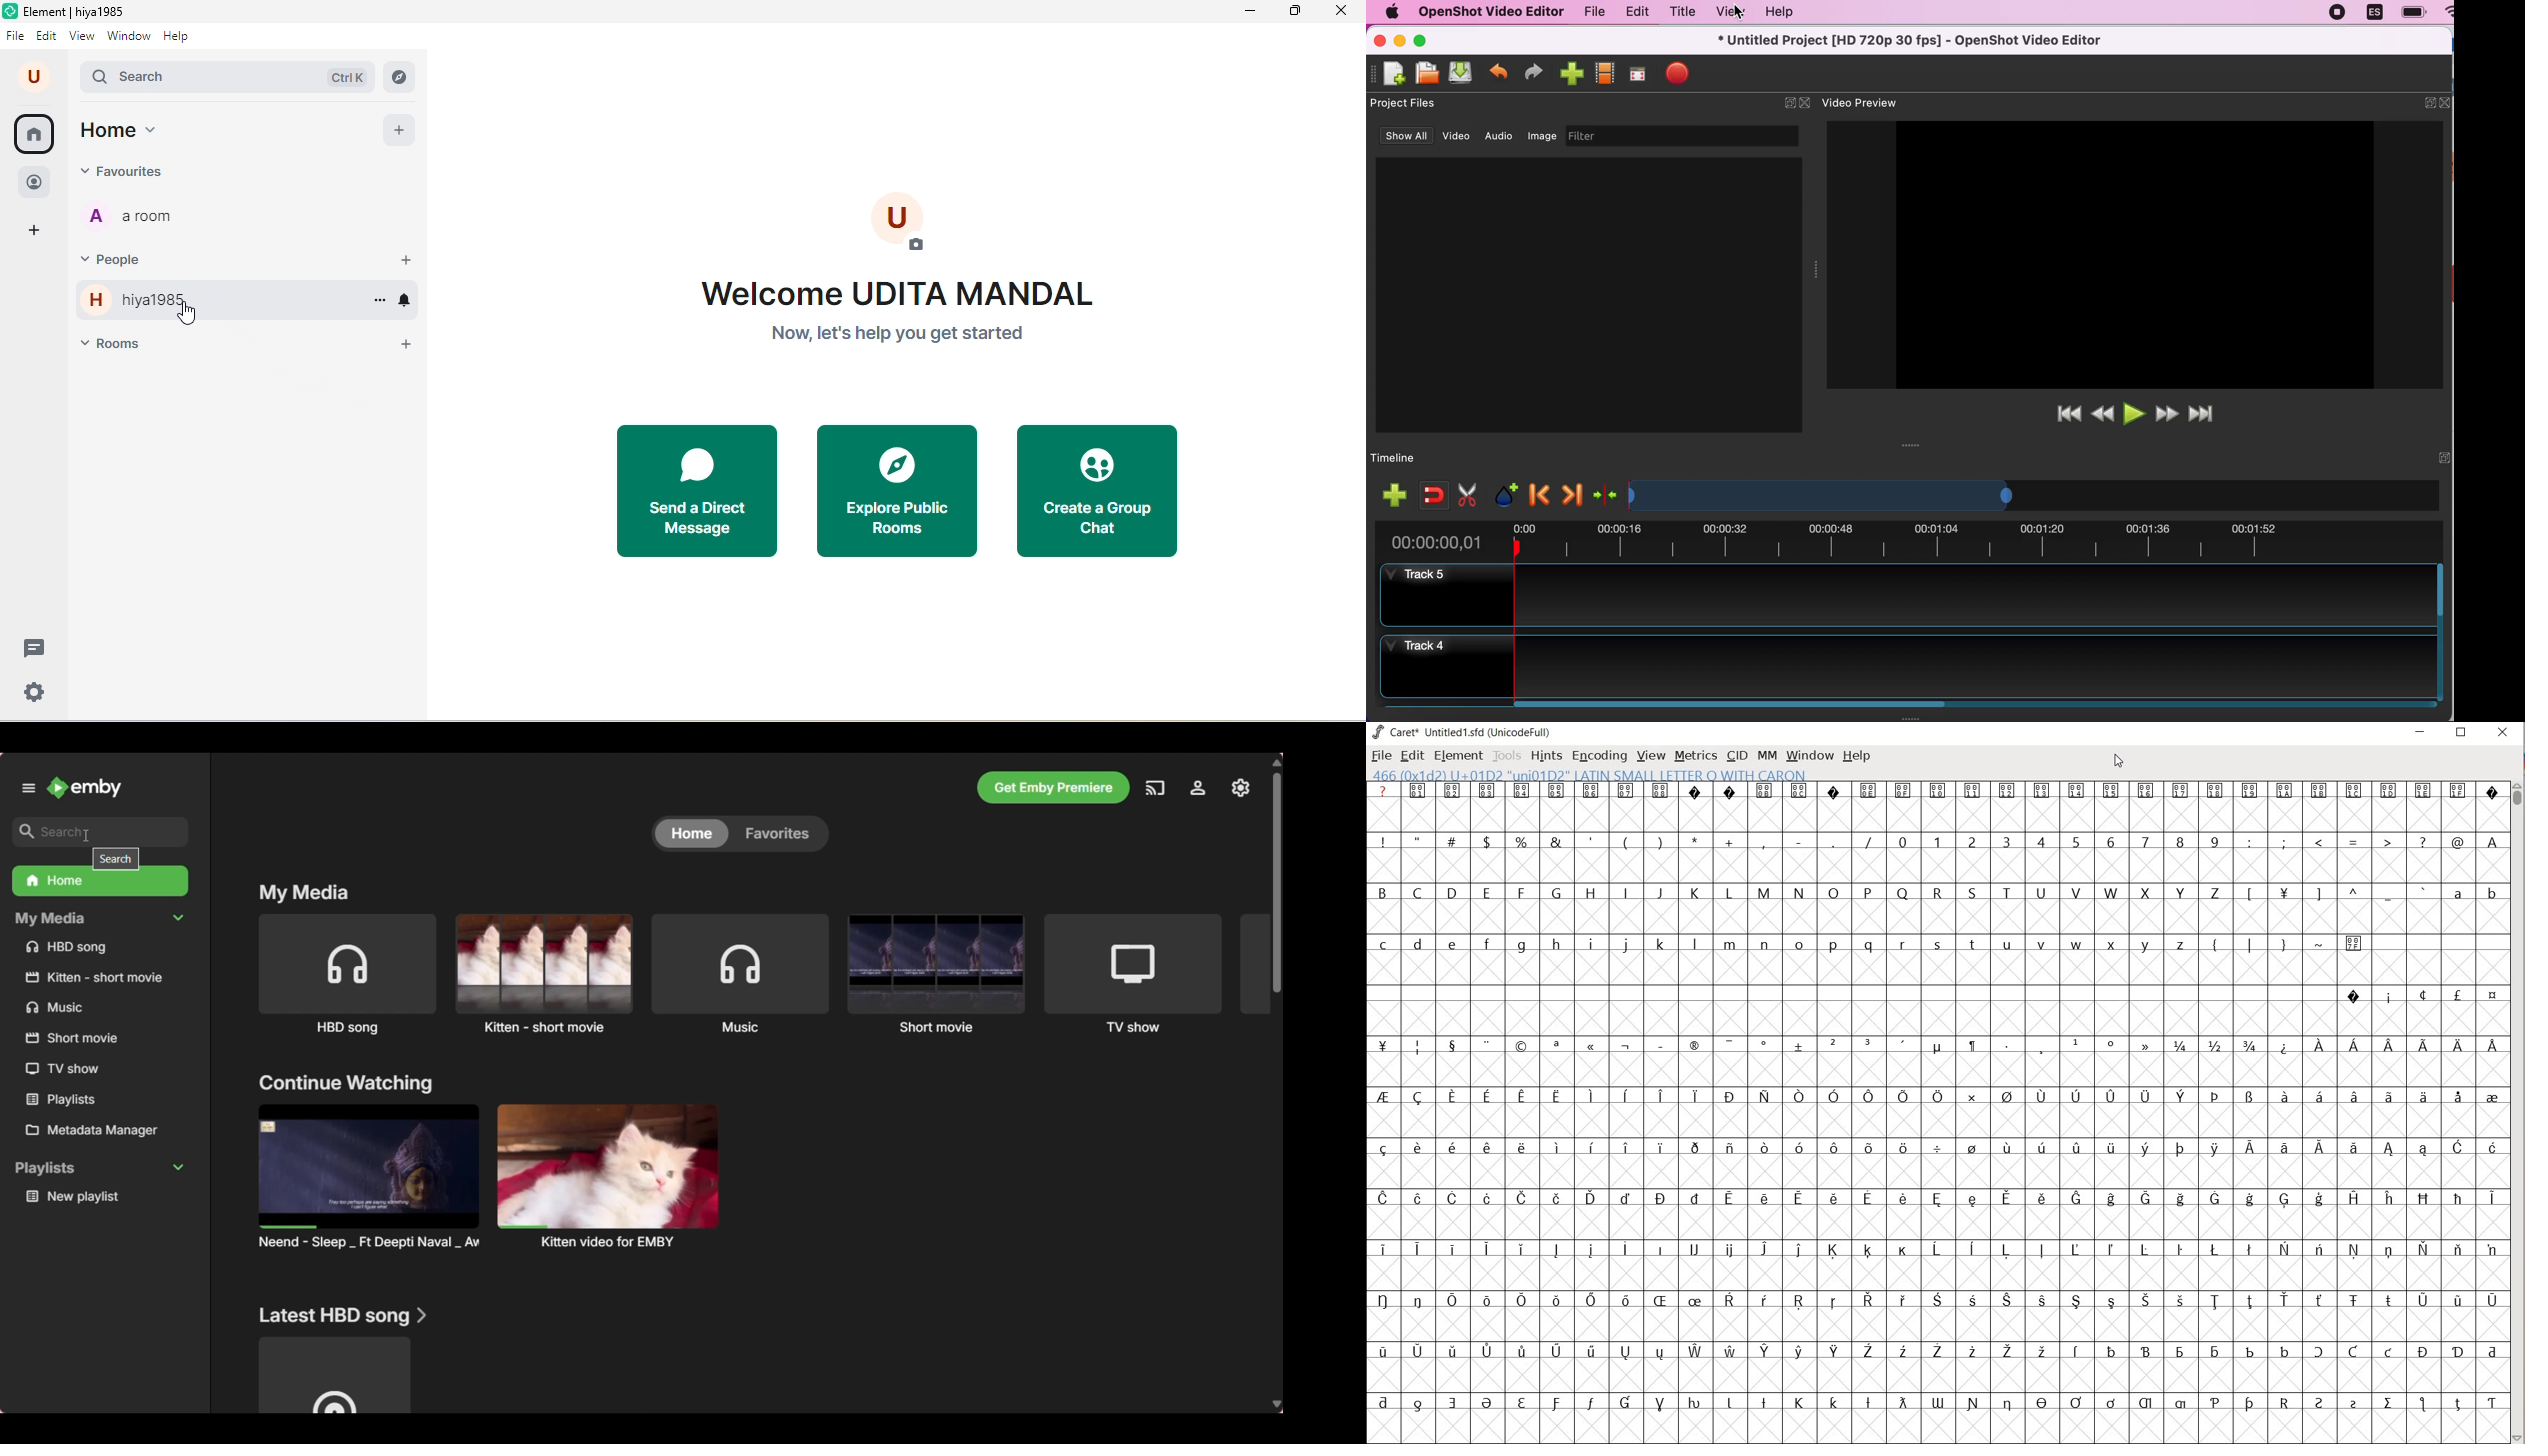  What do you see at coordinates (1276, 1405) in the screenshot?
I see `Quick slide to bottom` at bounding box center [1276, 1405].